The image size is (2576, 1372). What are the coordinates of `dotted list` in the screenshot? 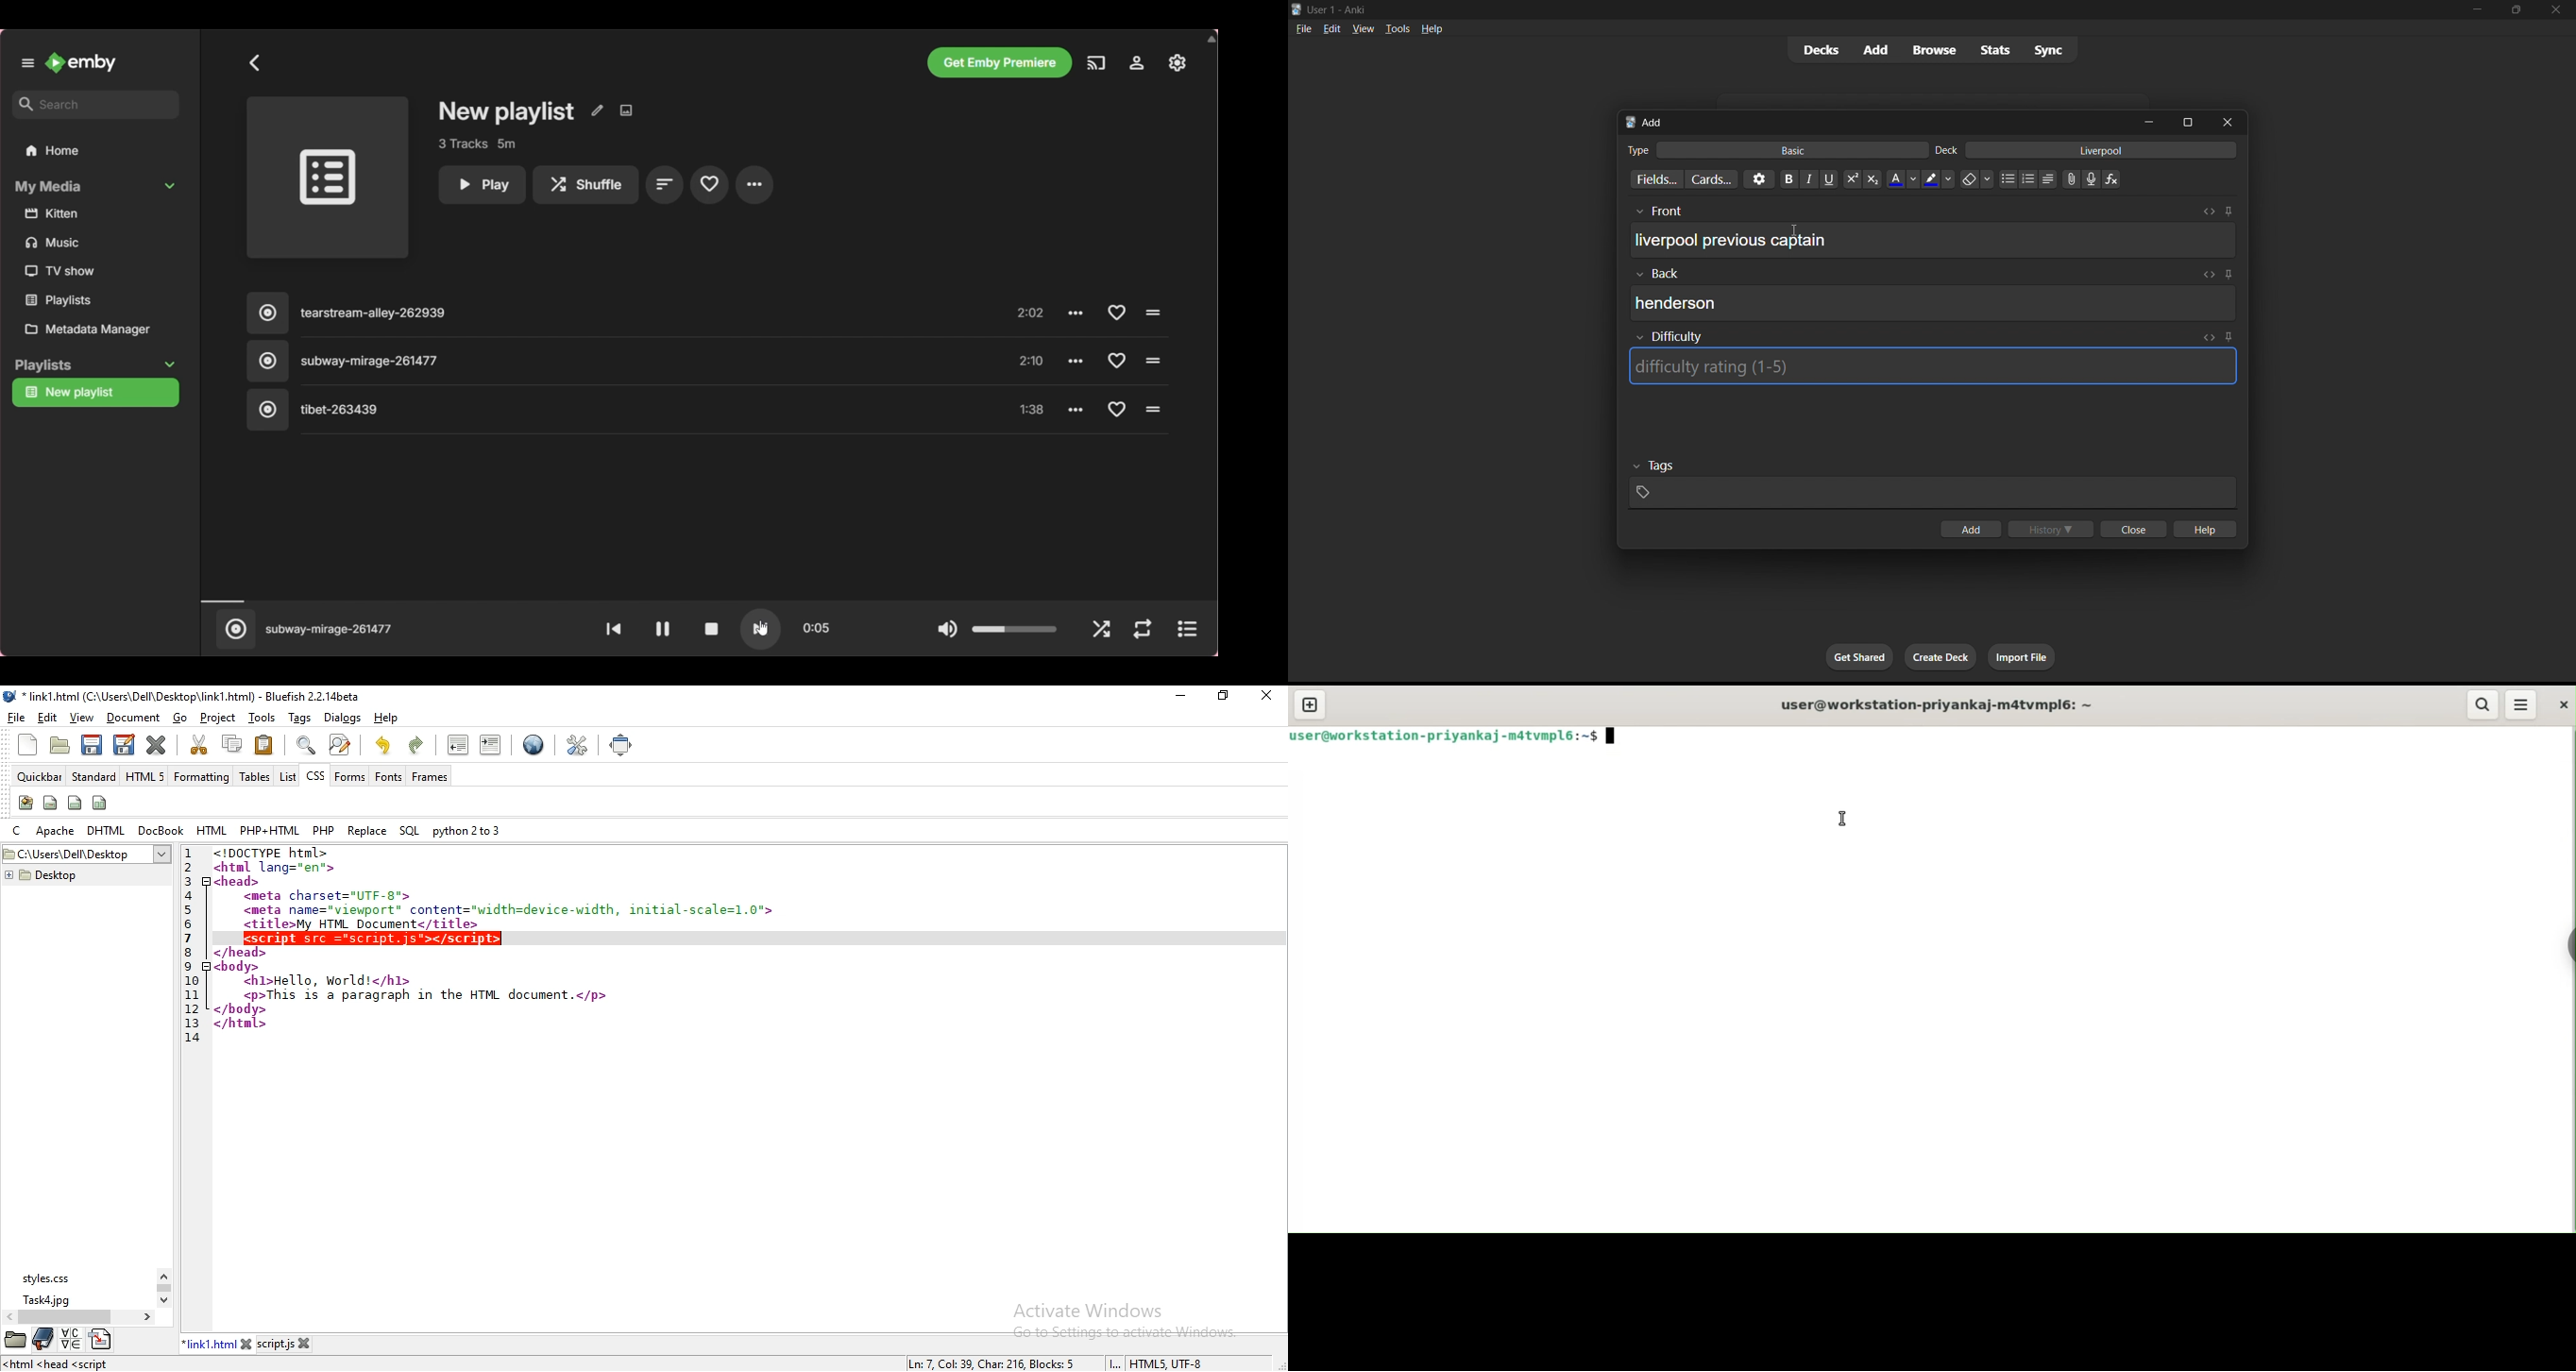 It's located at (2007, 181).